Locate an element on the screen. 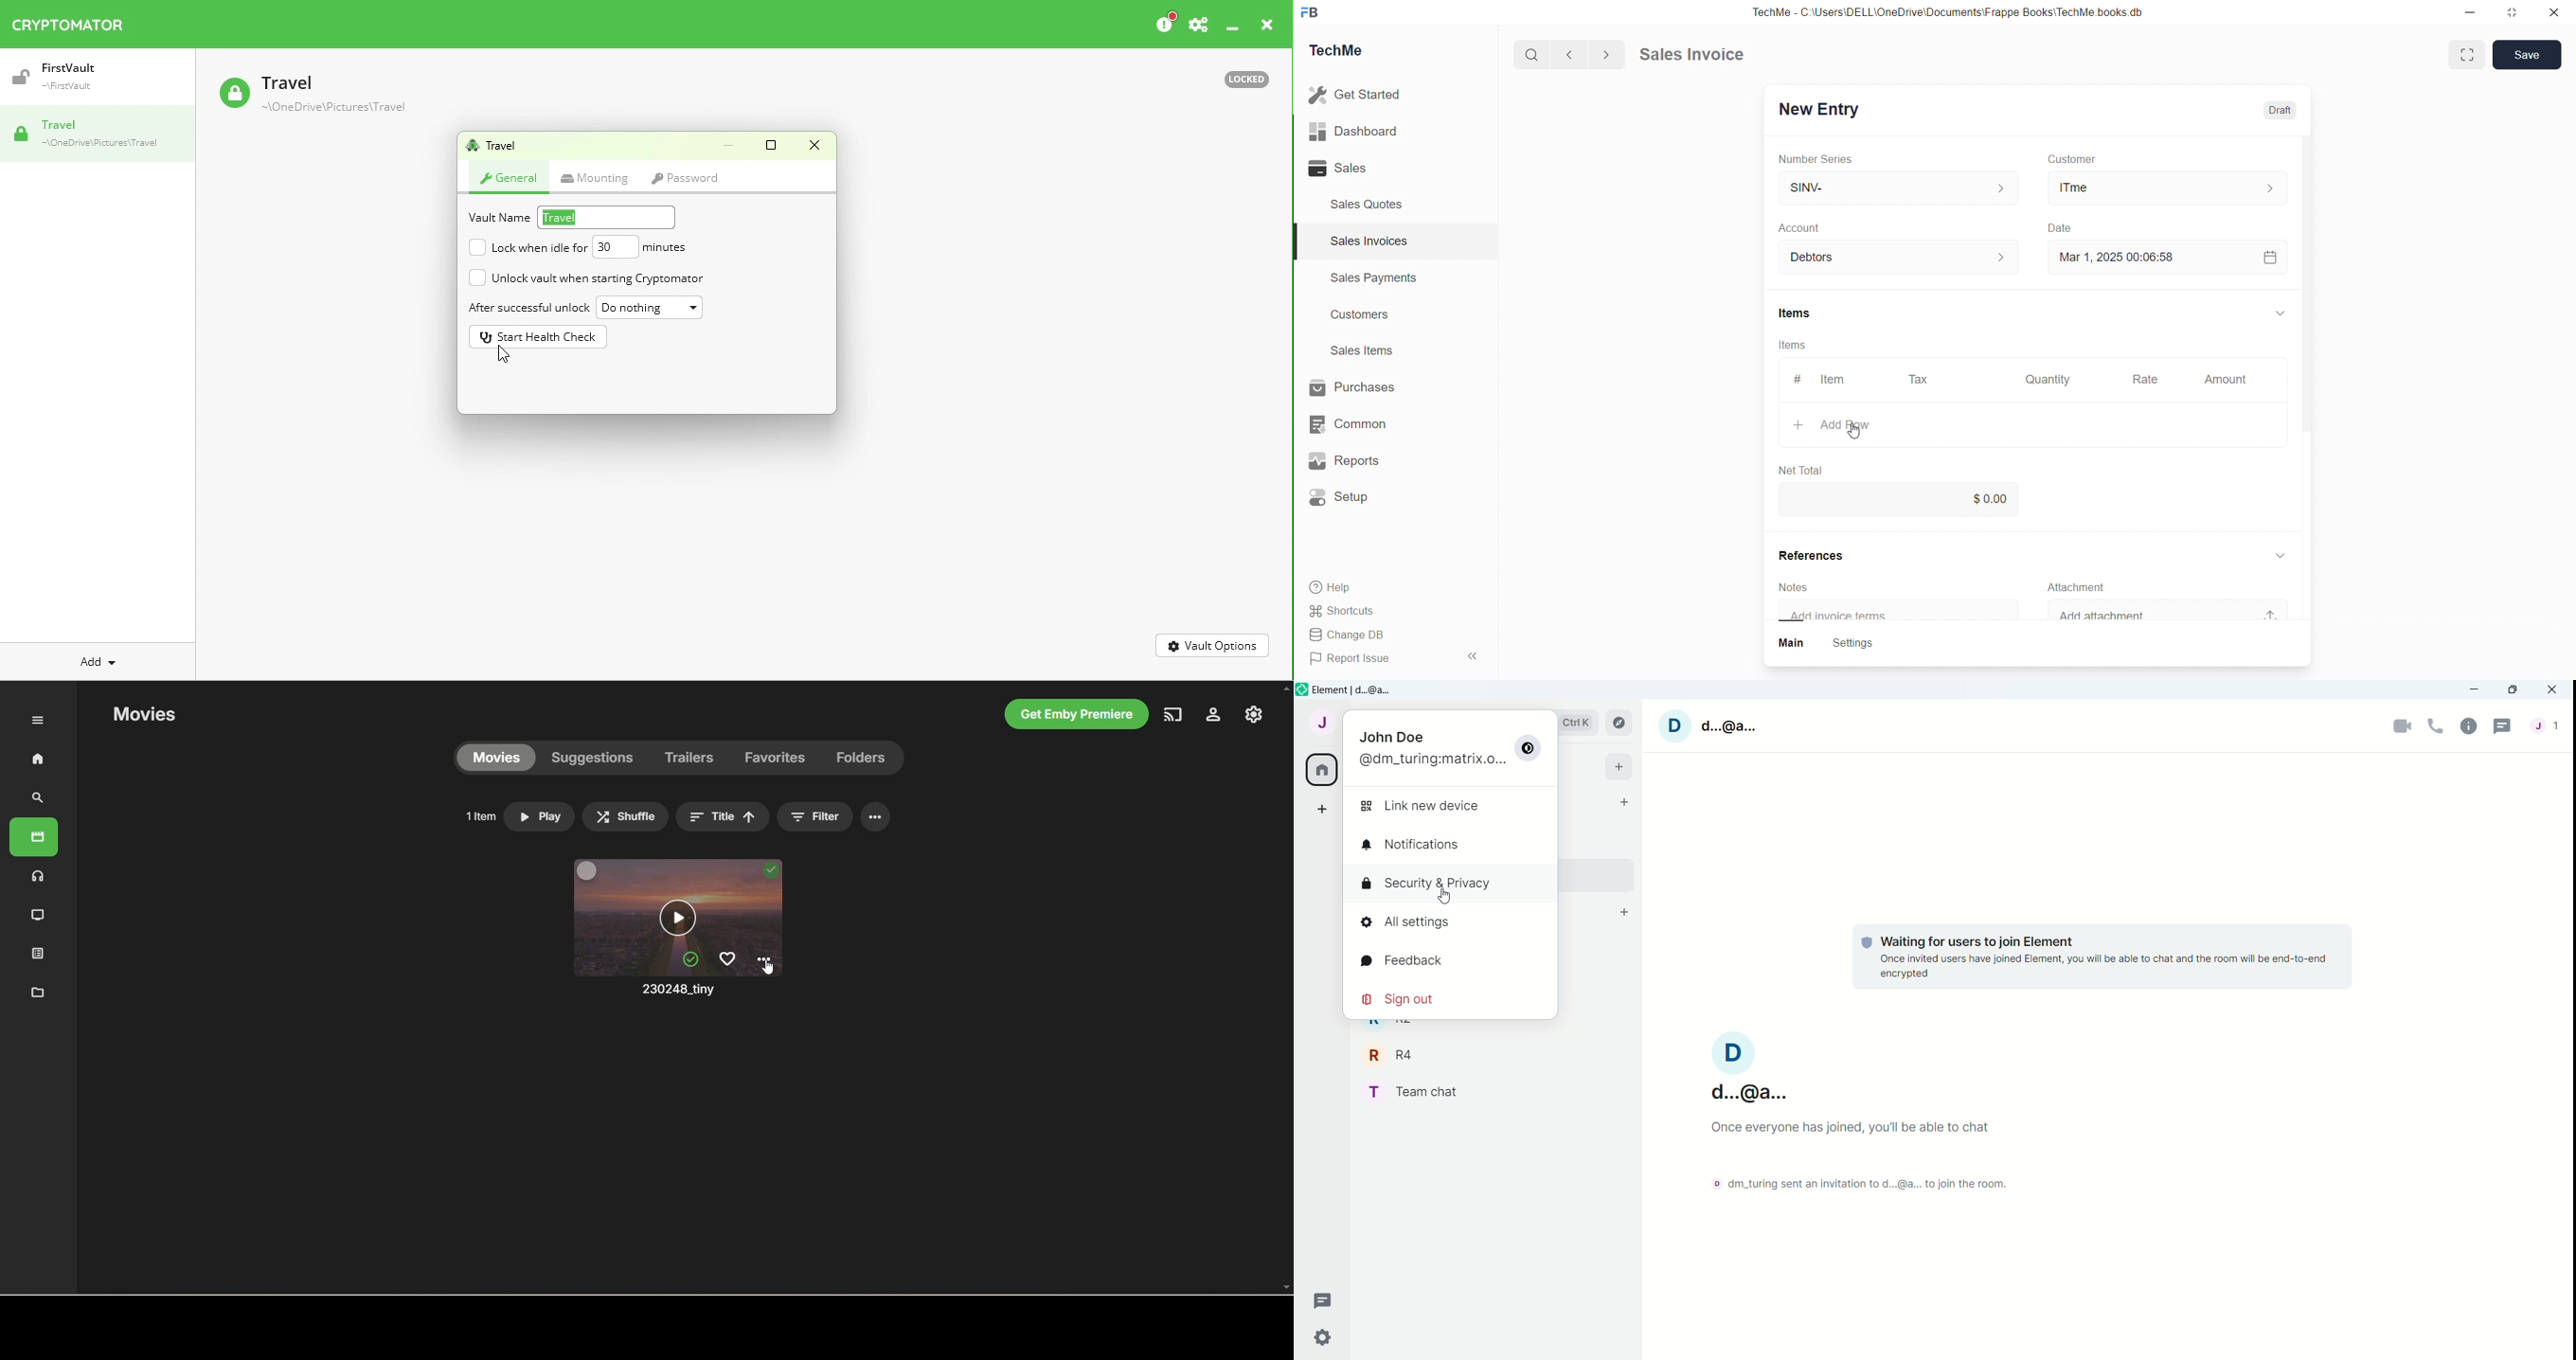 Image resolution: width=2576 pixels, height=1372 pixels. $0.00 is located at coordinates (1994, 497).